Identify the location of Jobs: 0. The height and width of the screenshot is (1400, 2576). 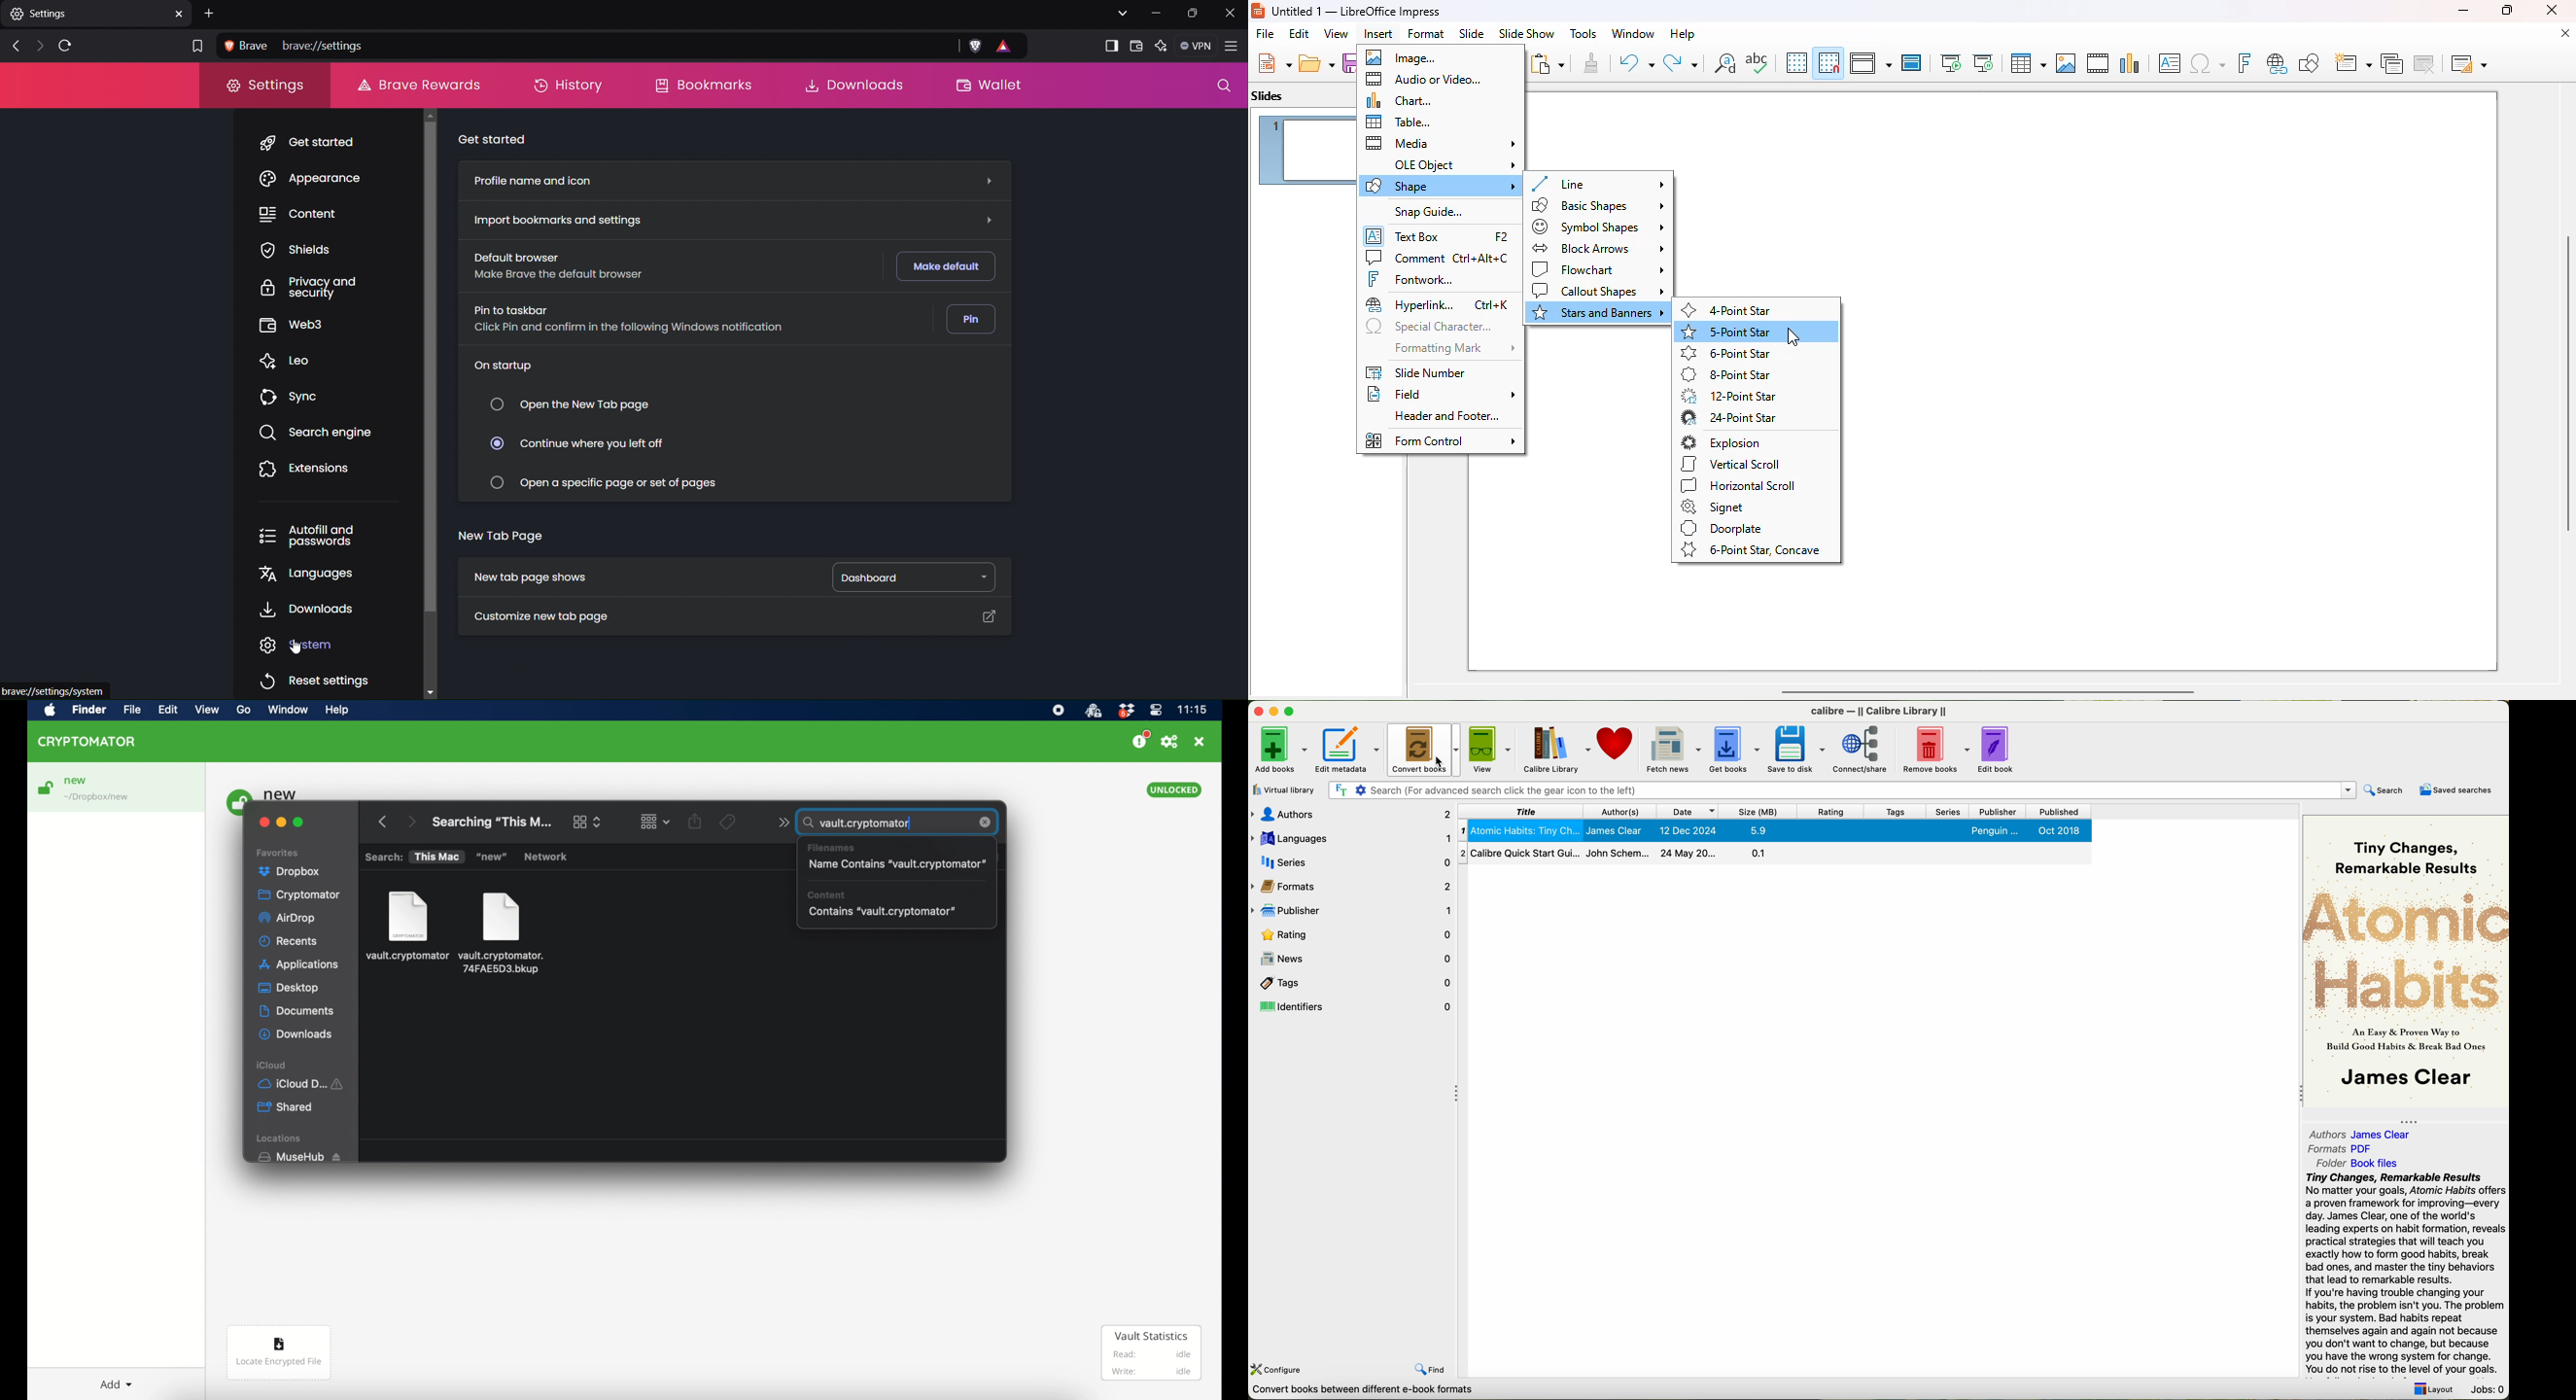
(2488, 1390).